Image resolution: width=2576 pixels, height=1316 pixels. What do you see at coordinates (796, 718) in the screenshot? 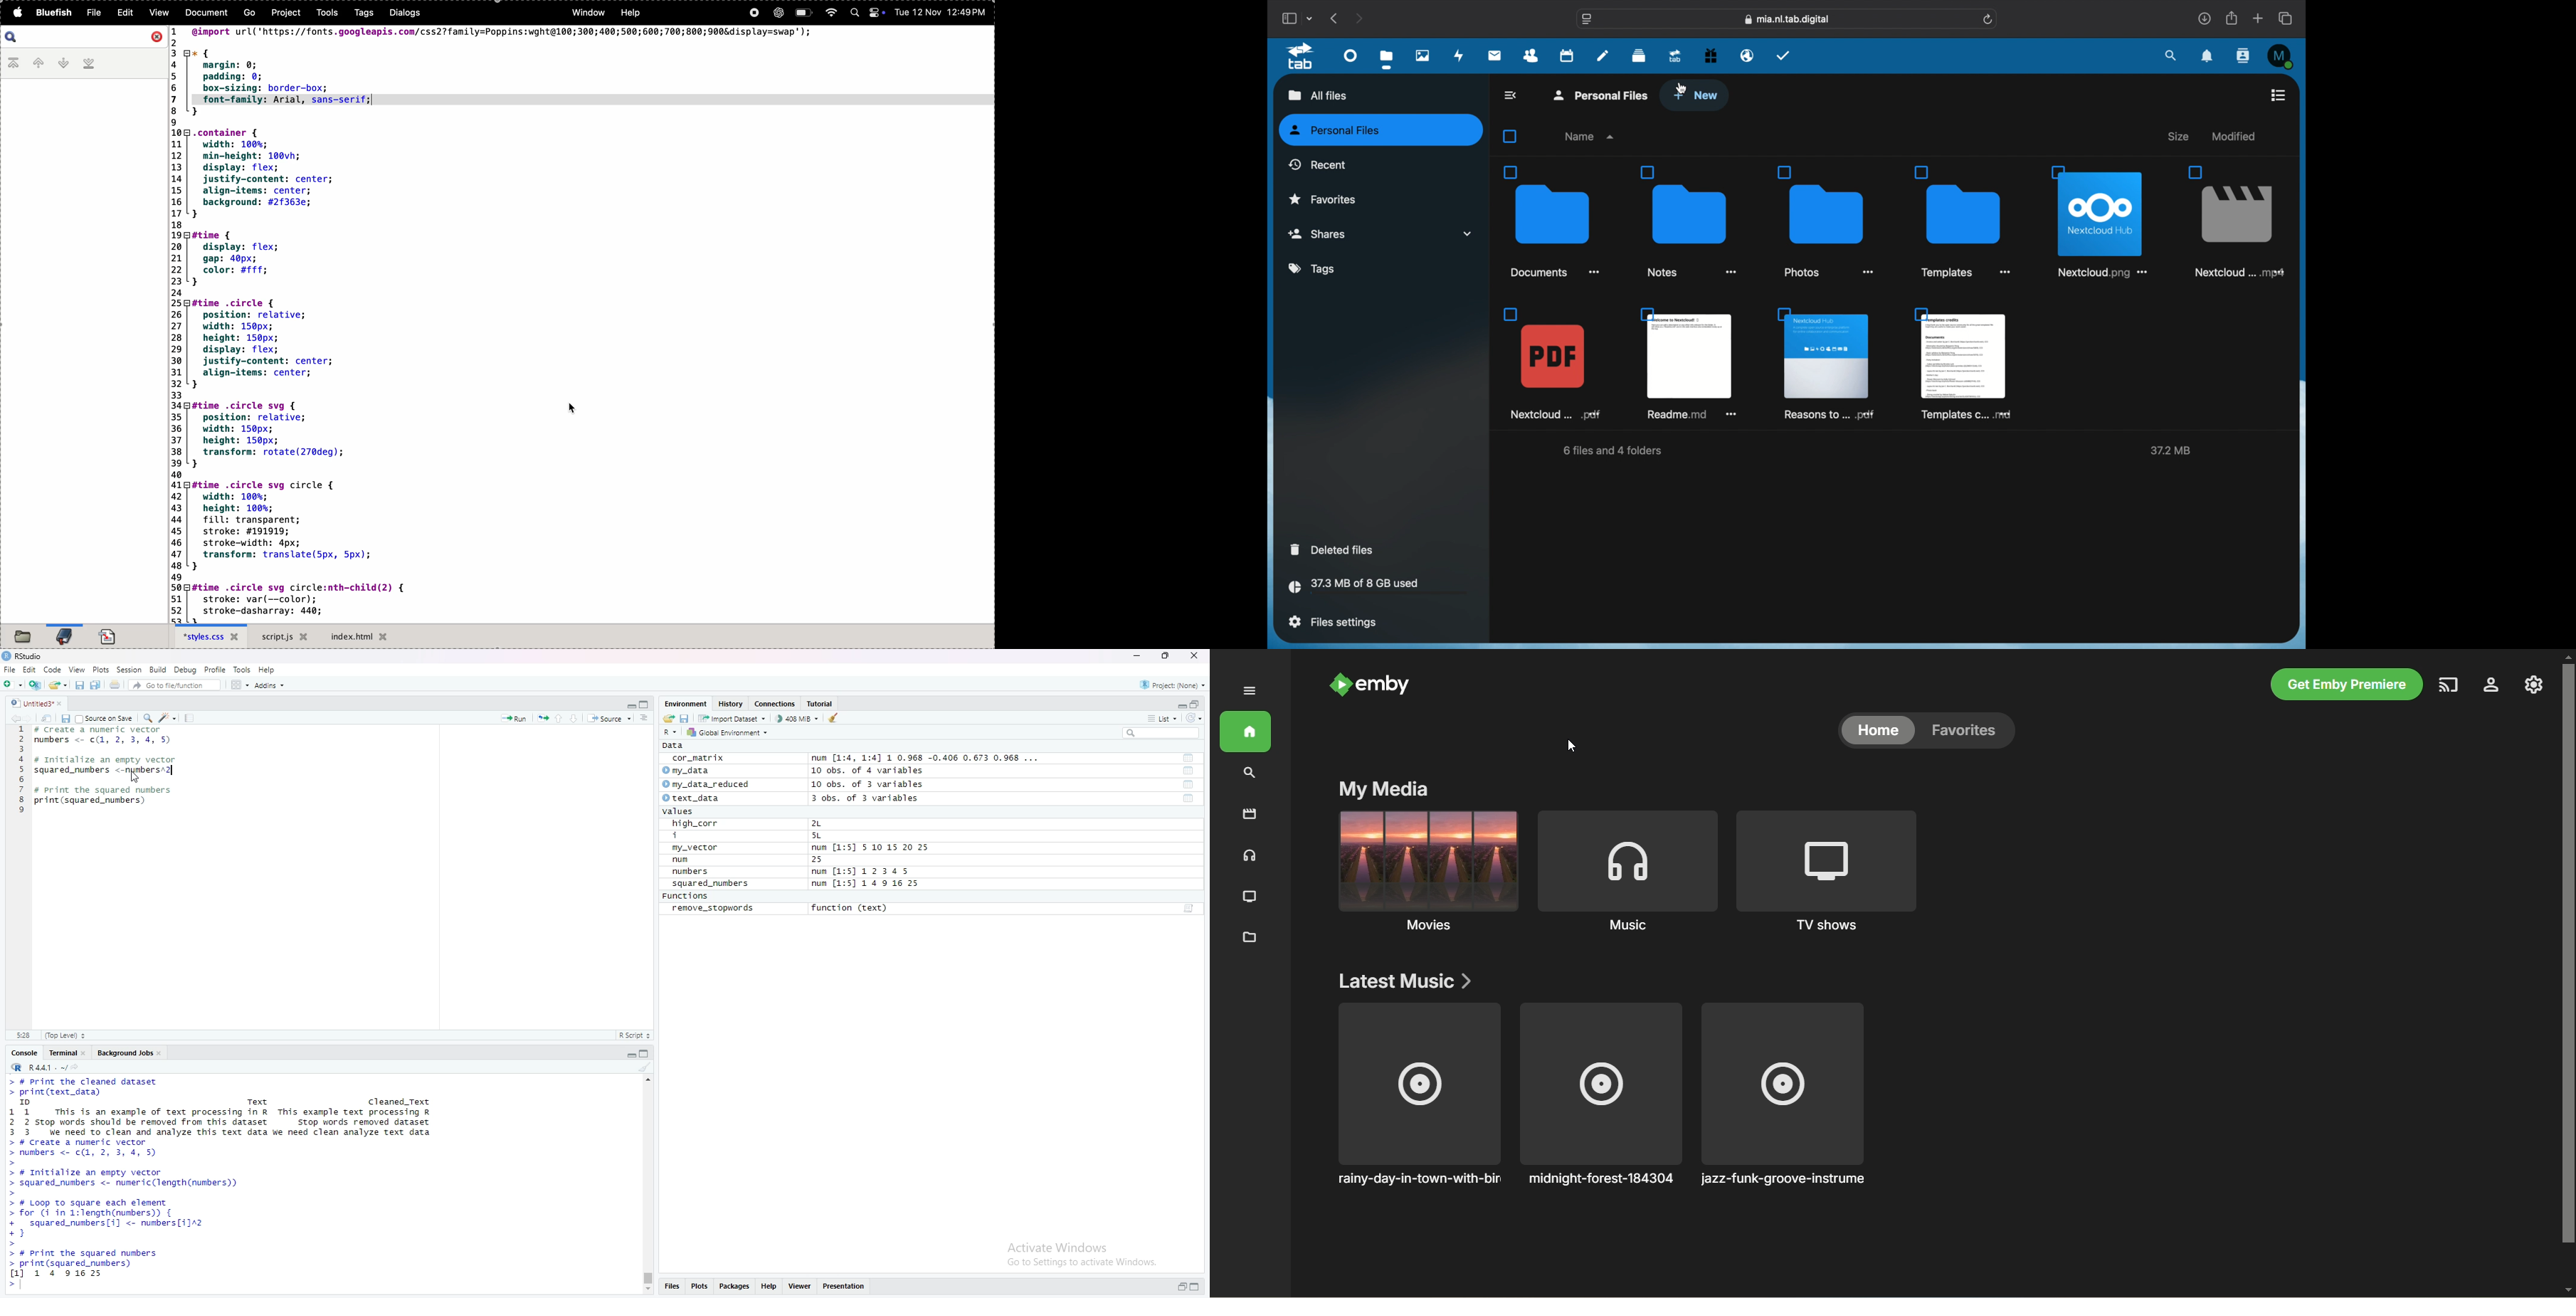
I see `408 MiB` at bounding box center [796, 718].